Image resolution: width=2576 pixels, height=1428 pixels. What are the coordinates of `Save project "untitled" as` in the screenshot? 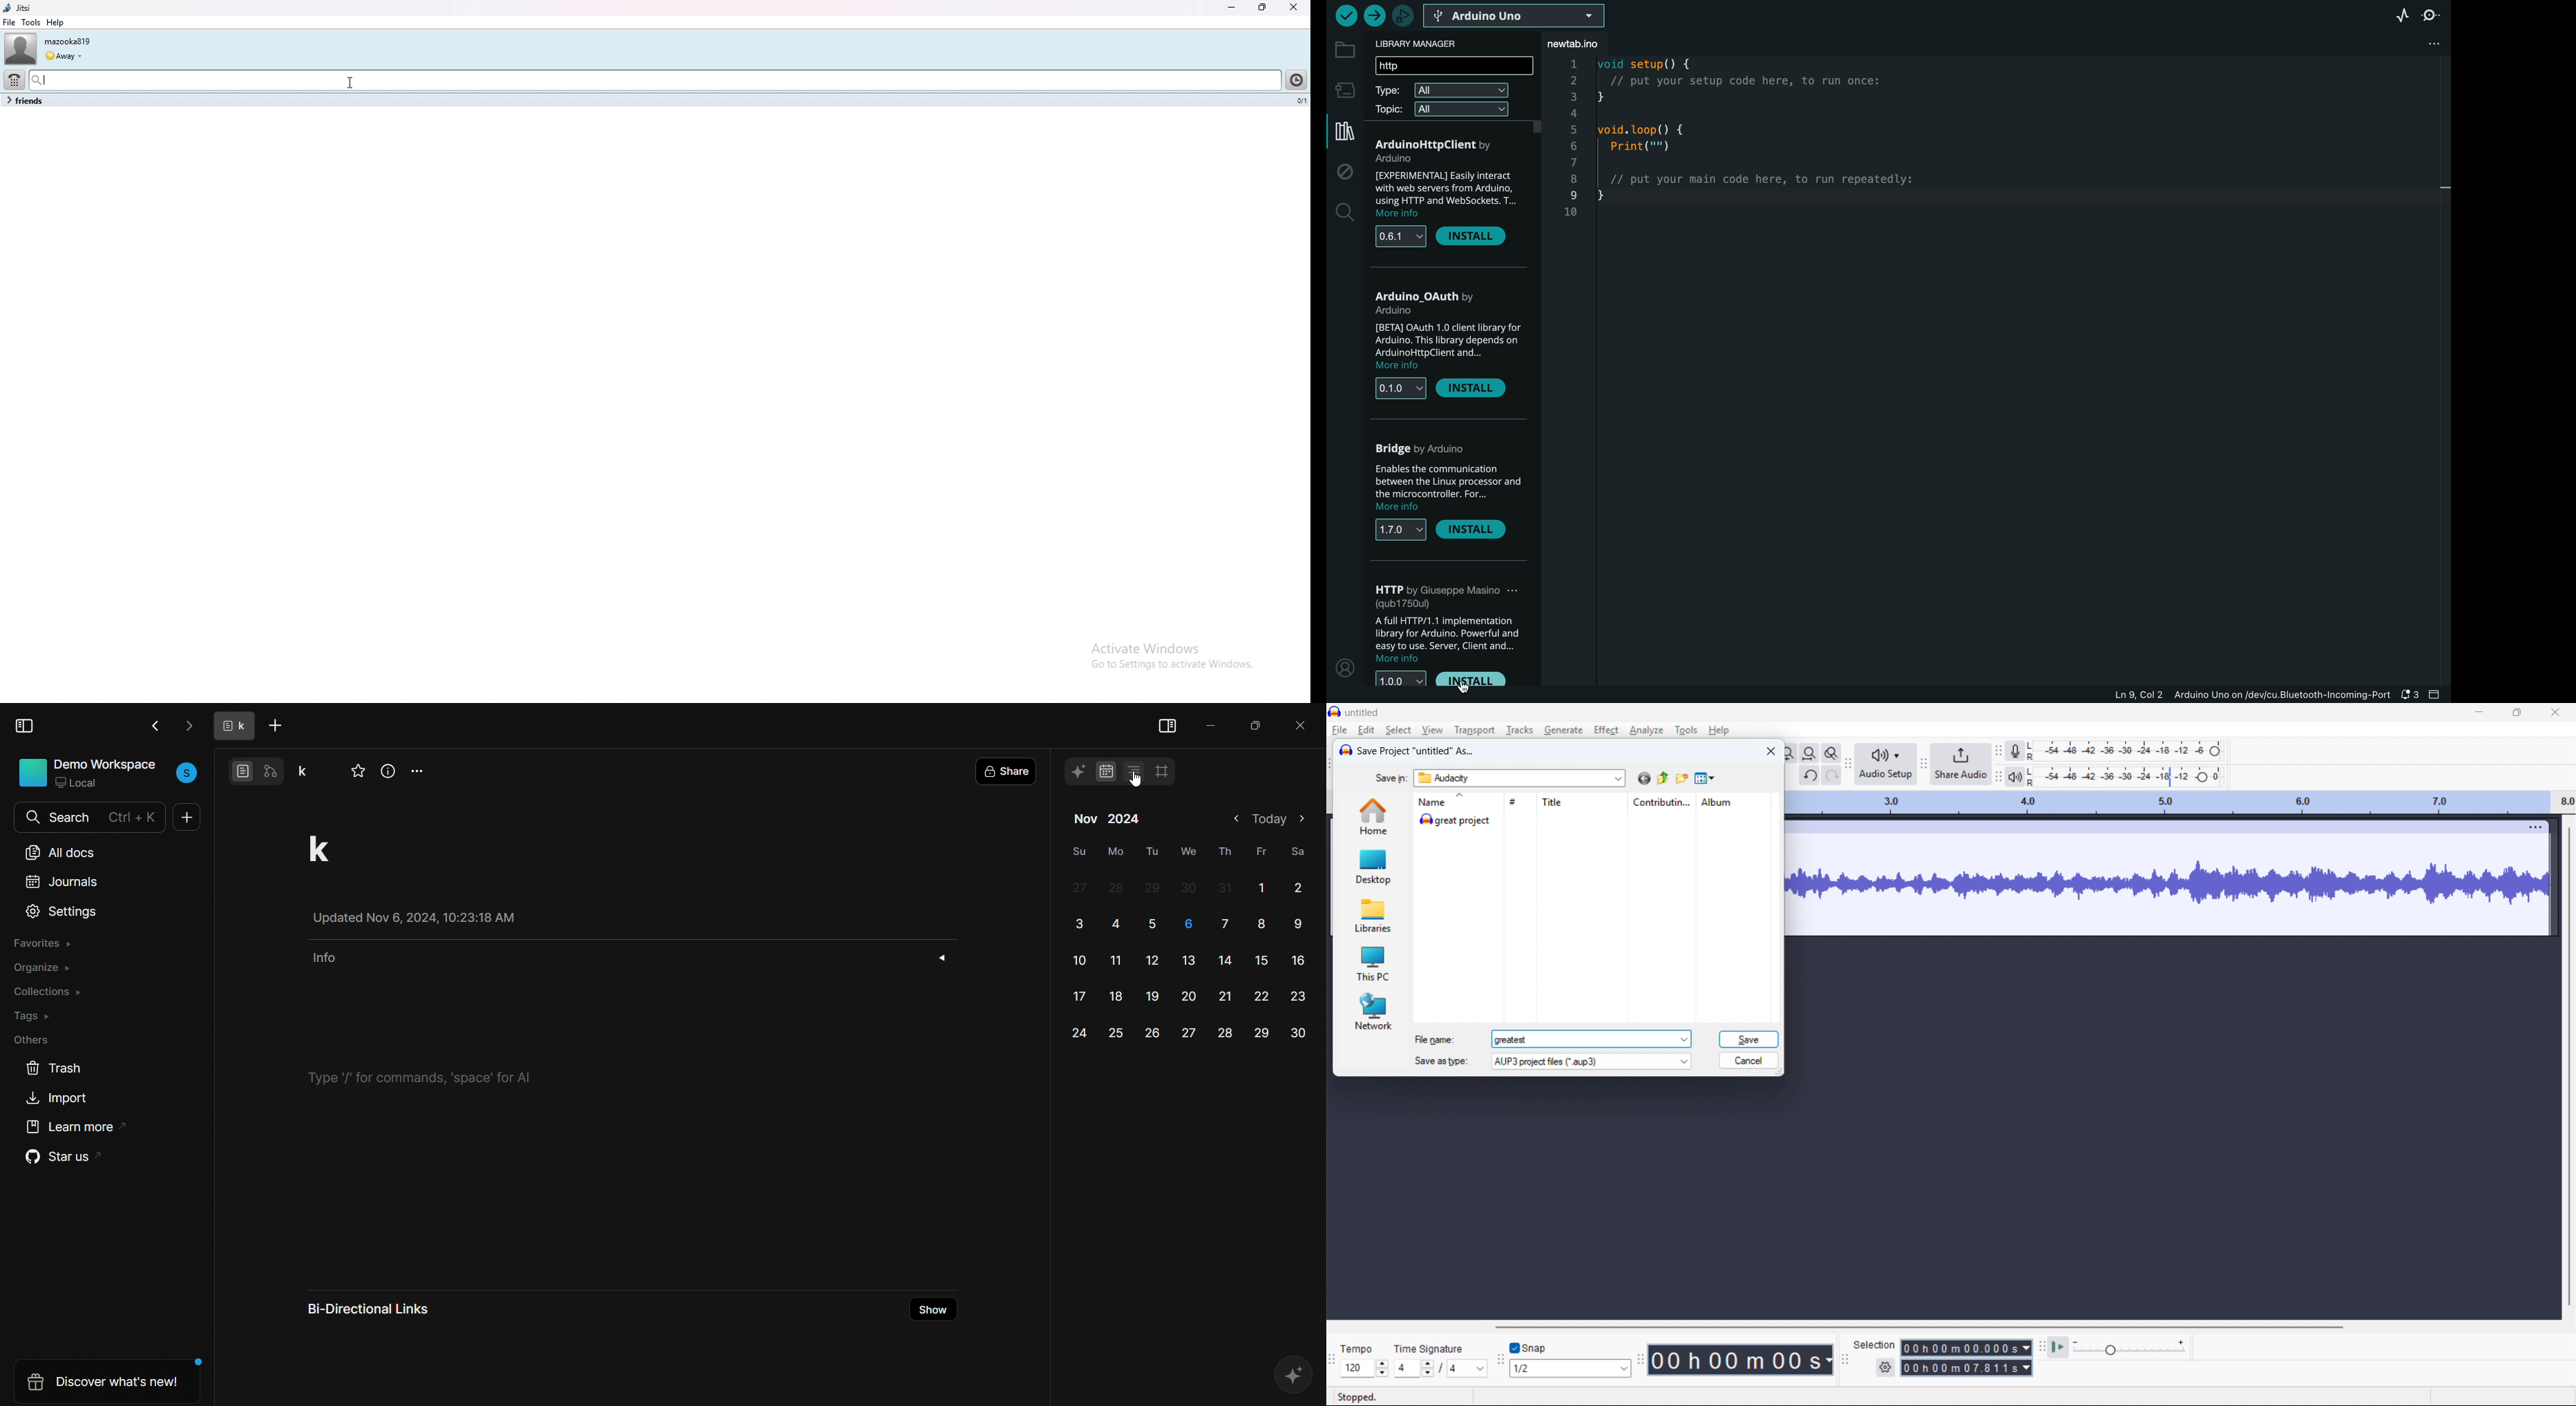 It's located at (1417, 751).